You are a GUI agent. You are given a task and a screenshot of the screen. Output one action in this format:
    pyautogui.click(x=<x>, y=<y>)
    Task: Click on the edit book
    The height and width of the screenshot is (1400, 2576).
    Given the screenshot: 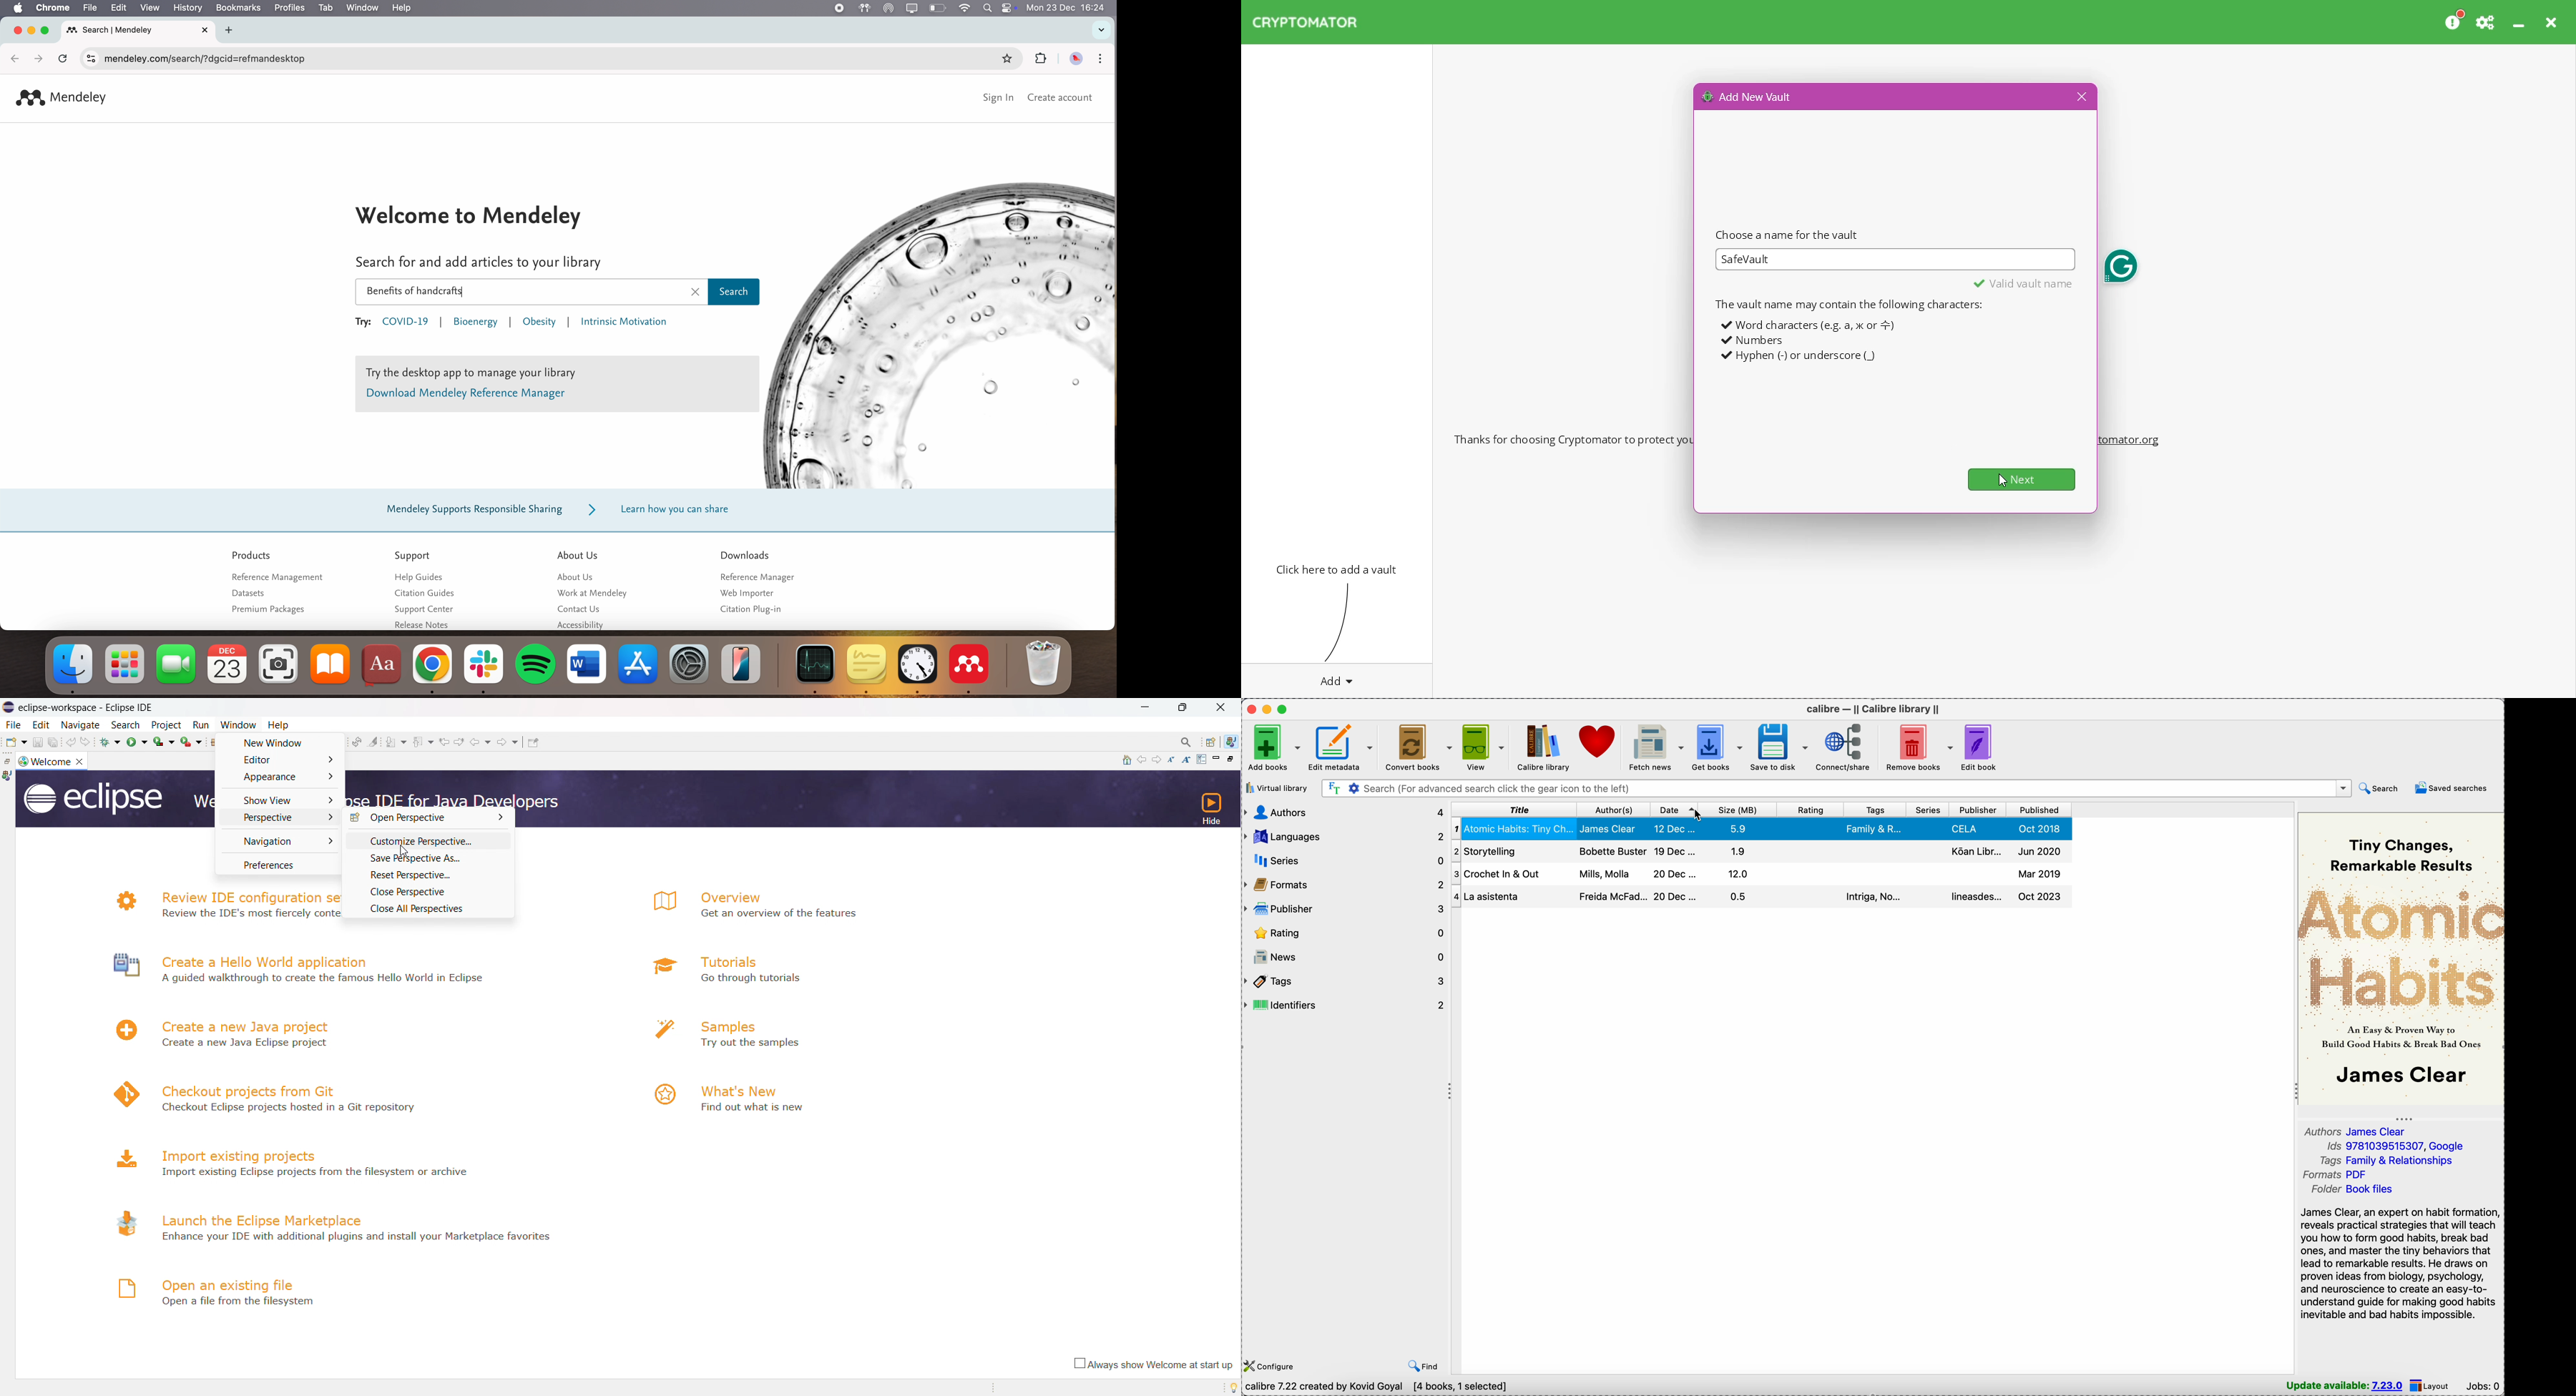 What is the action you would take?
    pyautogui.click(x=1980, y=747)
    